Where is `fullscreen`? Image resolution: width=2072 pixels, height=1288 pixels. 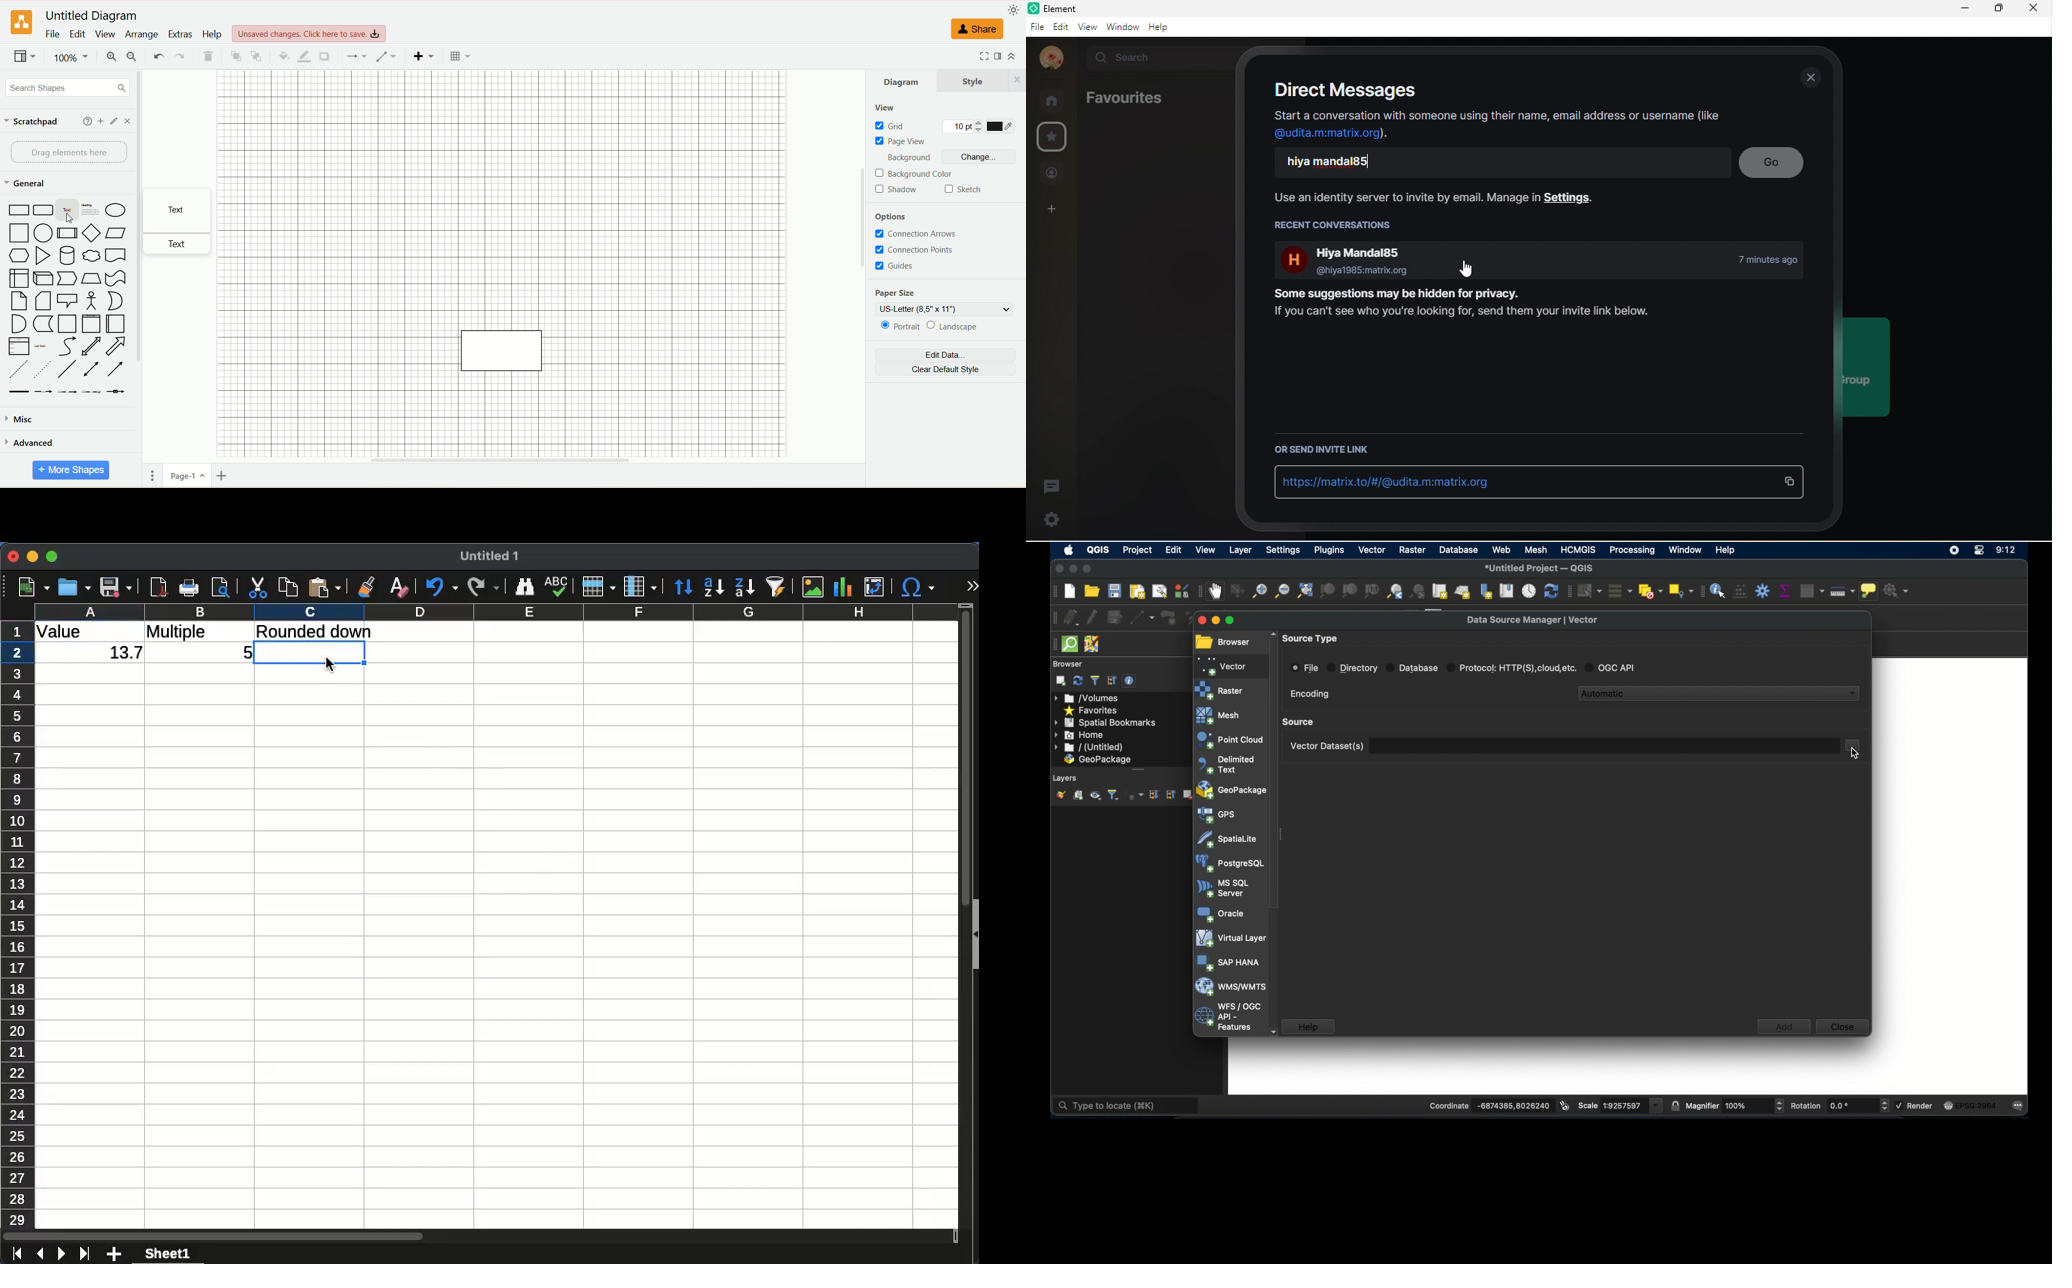
fullscreen is located at coordinates (974, 57).